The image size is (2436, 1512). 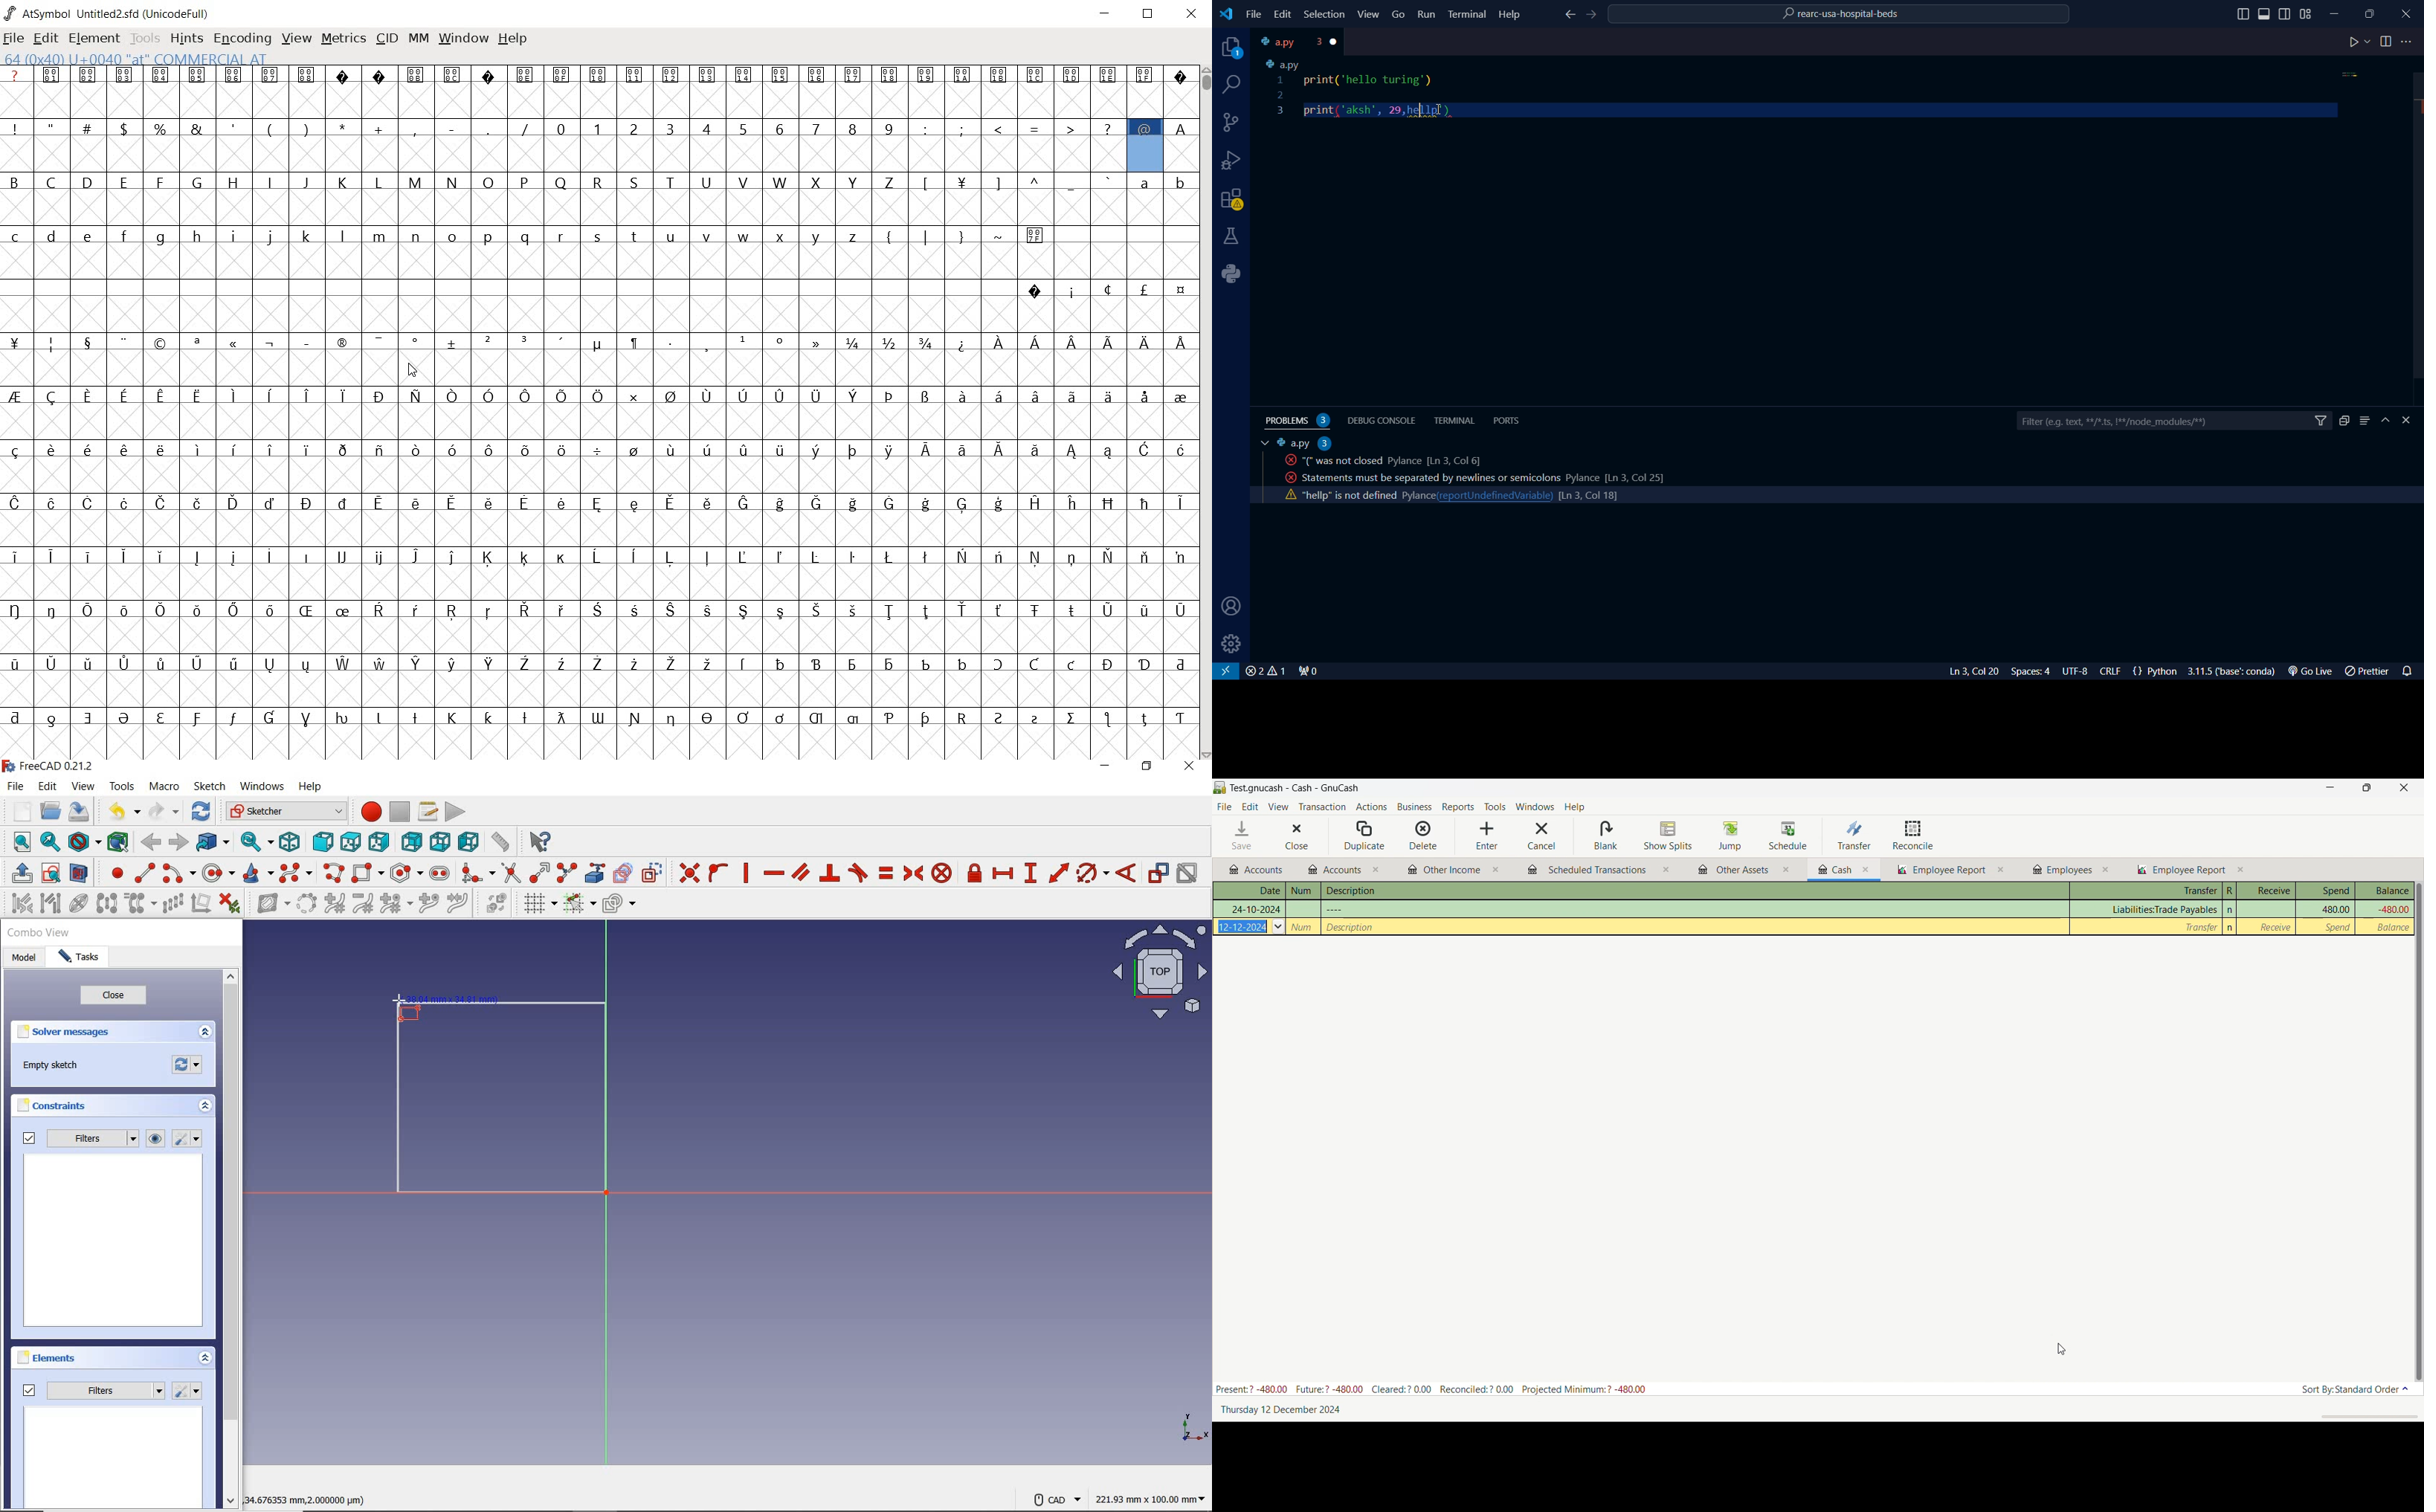 What do you see at coordinates (1193, 768) in the screenshot?
I see `close` at bounding box center [1193, 768].